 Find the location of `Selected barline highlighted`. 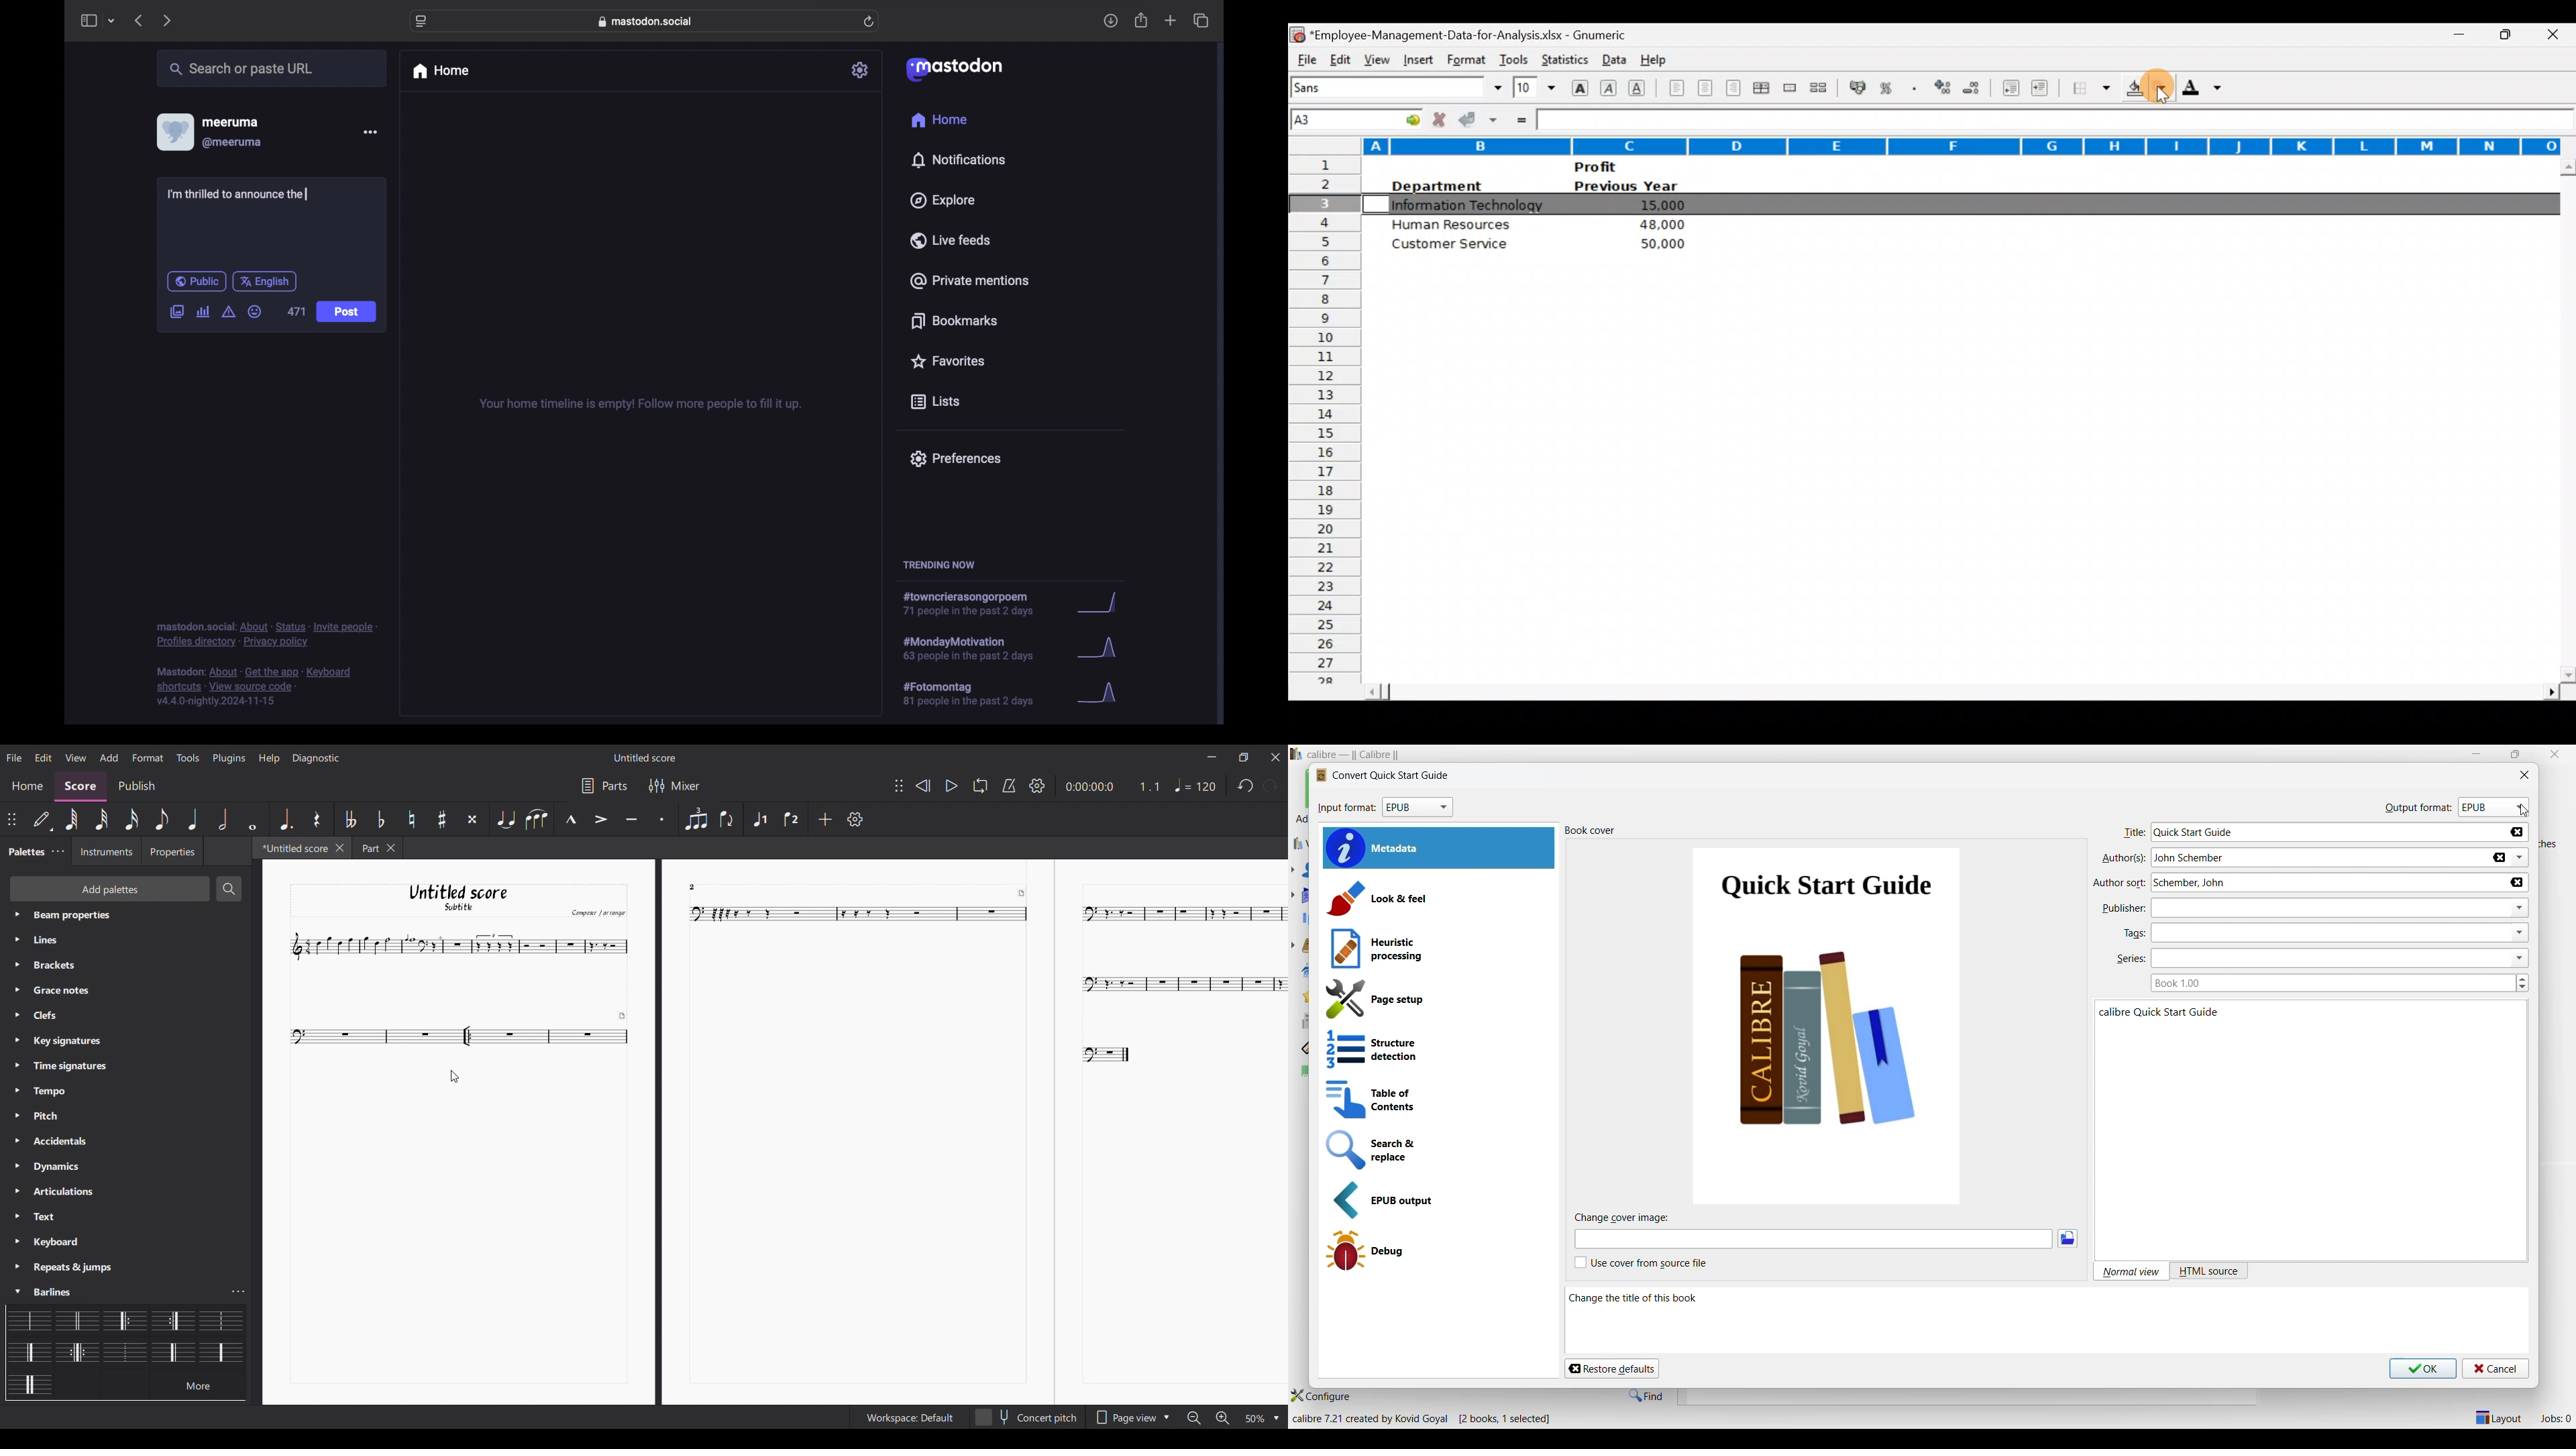

Selected barline highlighted is located at coordinates (125, 1321).